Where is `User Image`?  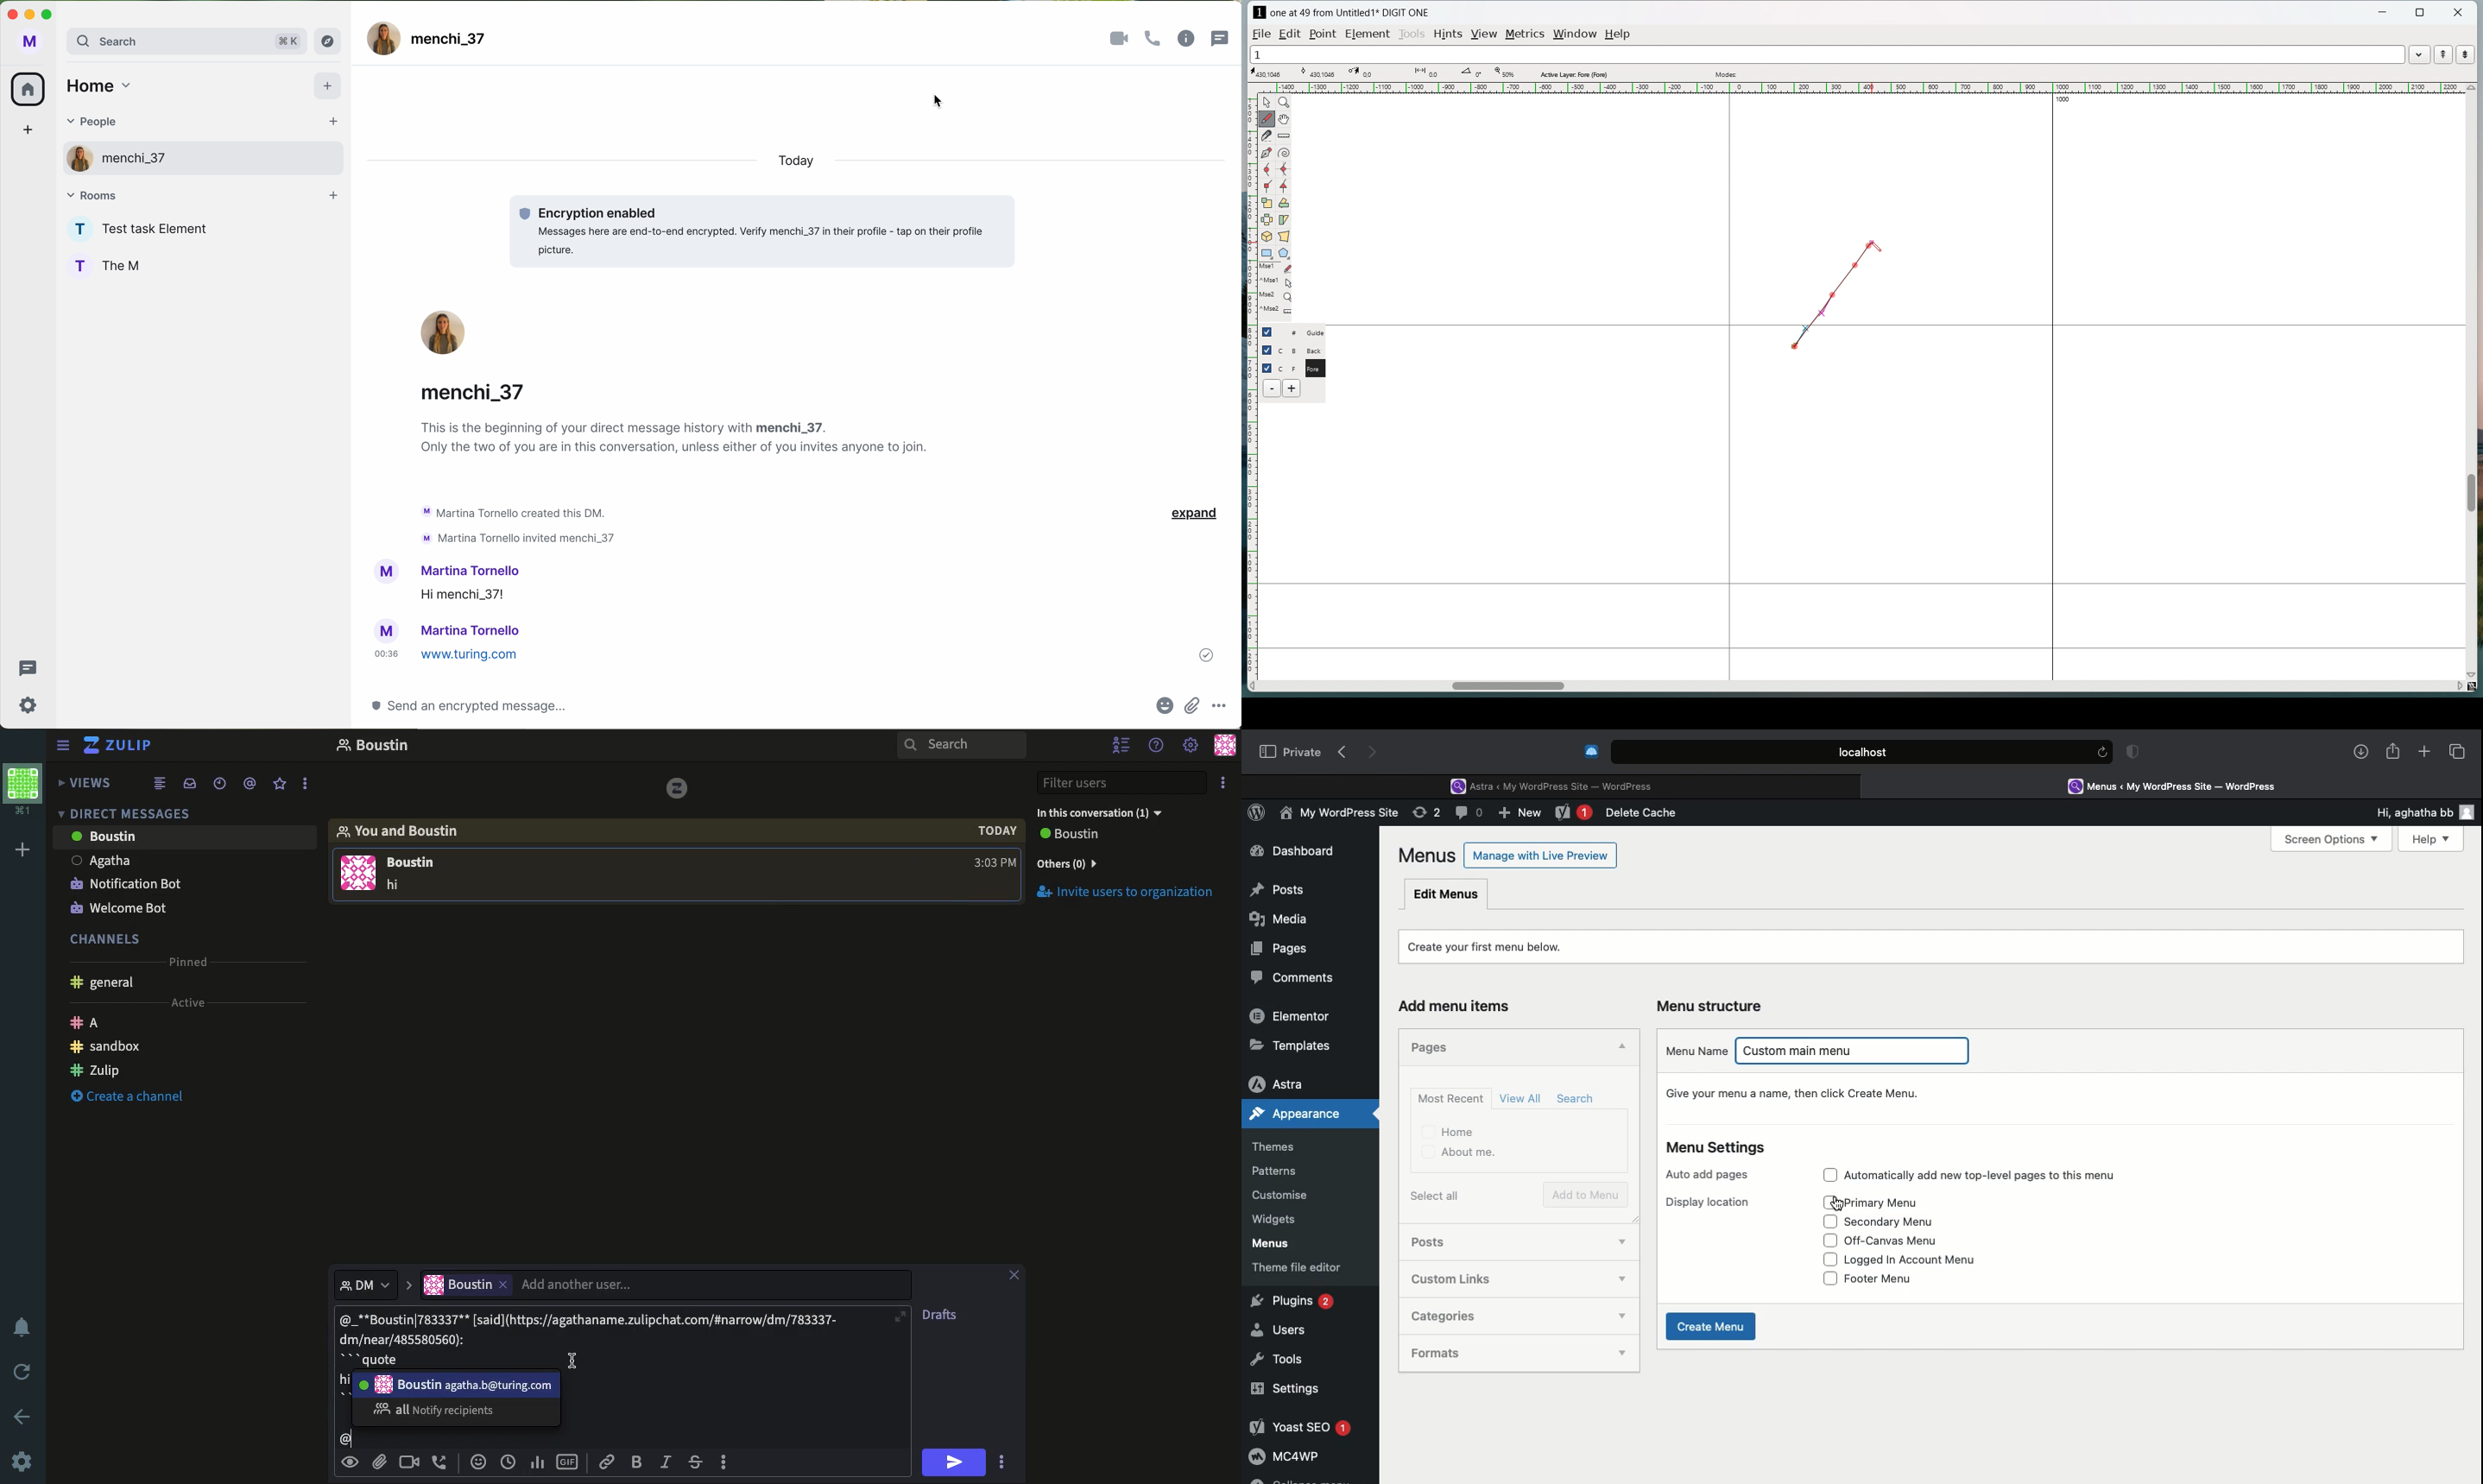 User Image is located at coordinates (358, 876).